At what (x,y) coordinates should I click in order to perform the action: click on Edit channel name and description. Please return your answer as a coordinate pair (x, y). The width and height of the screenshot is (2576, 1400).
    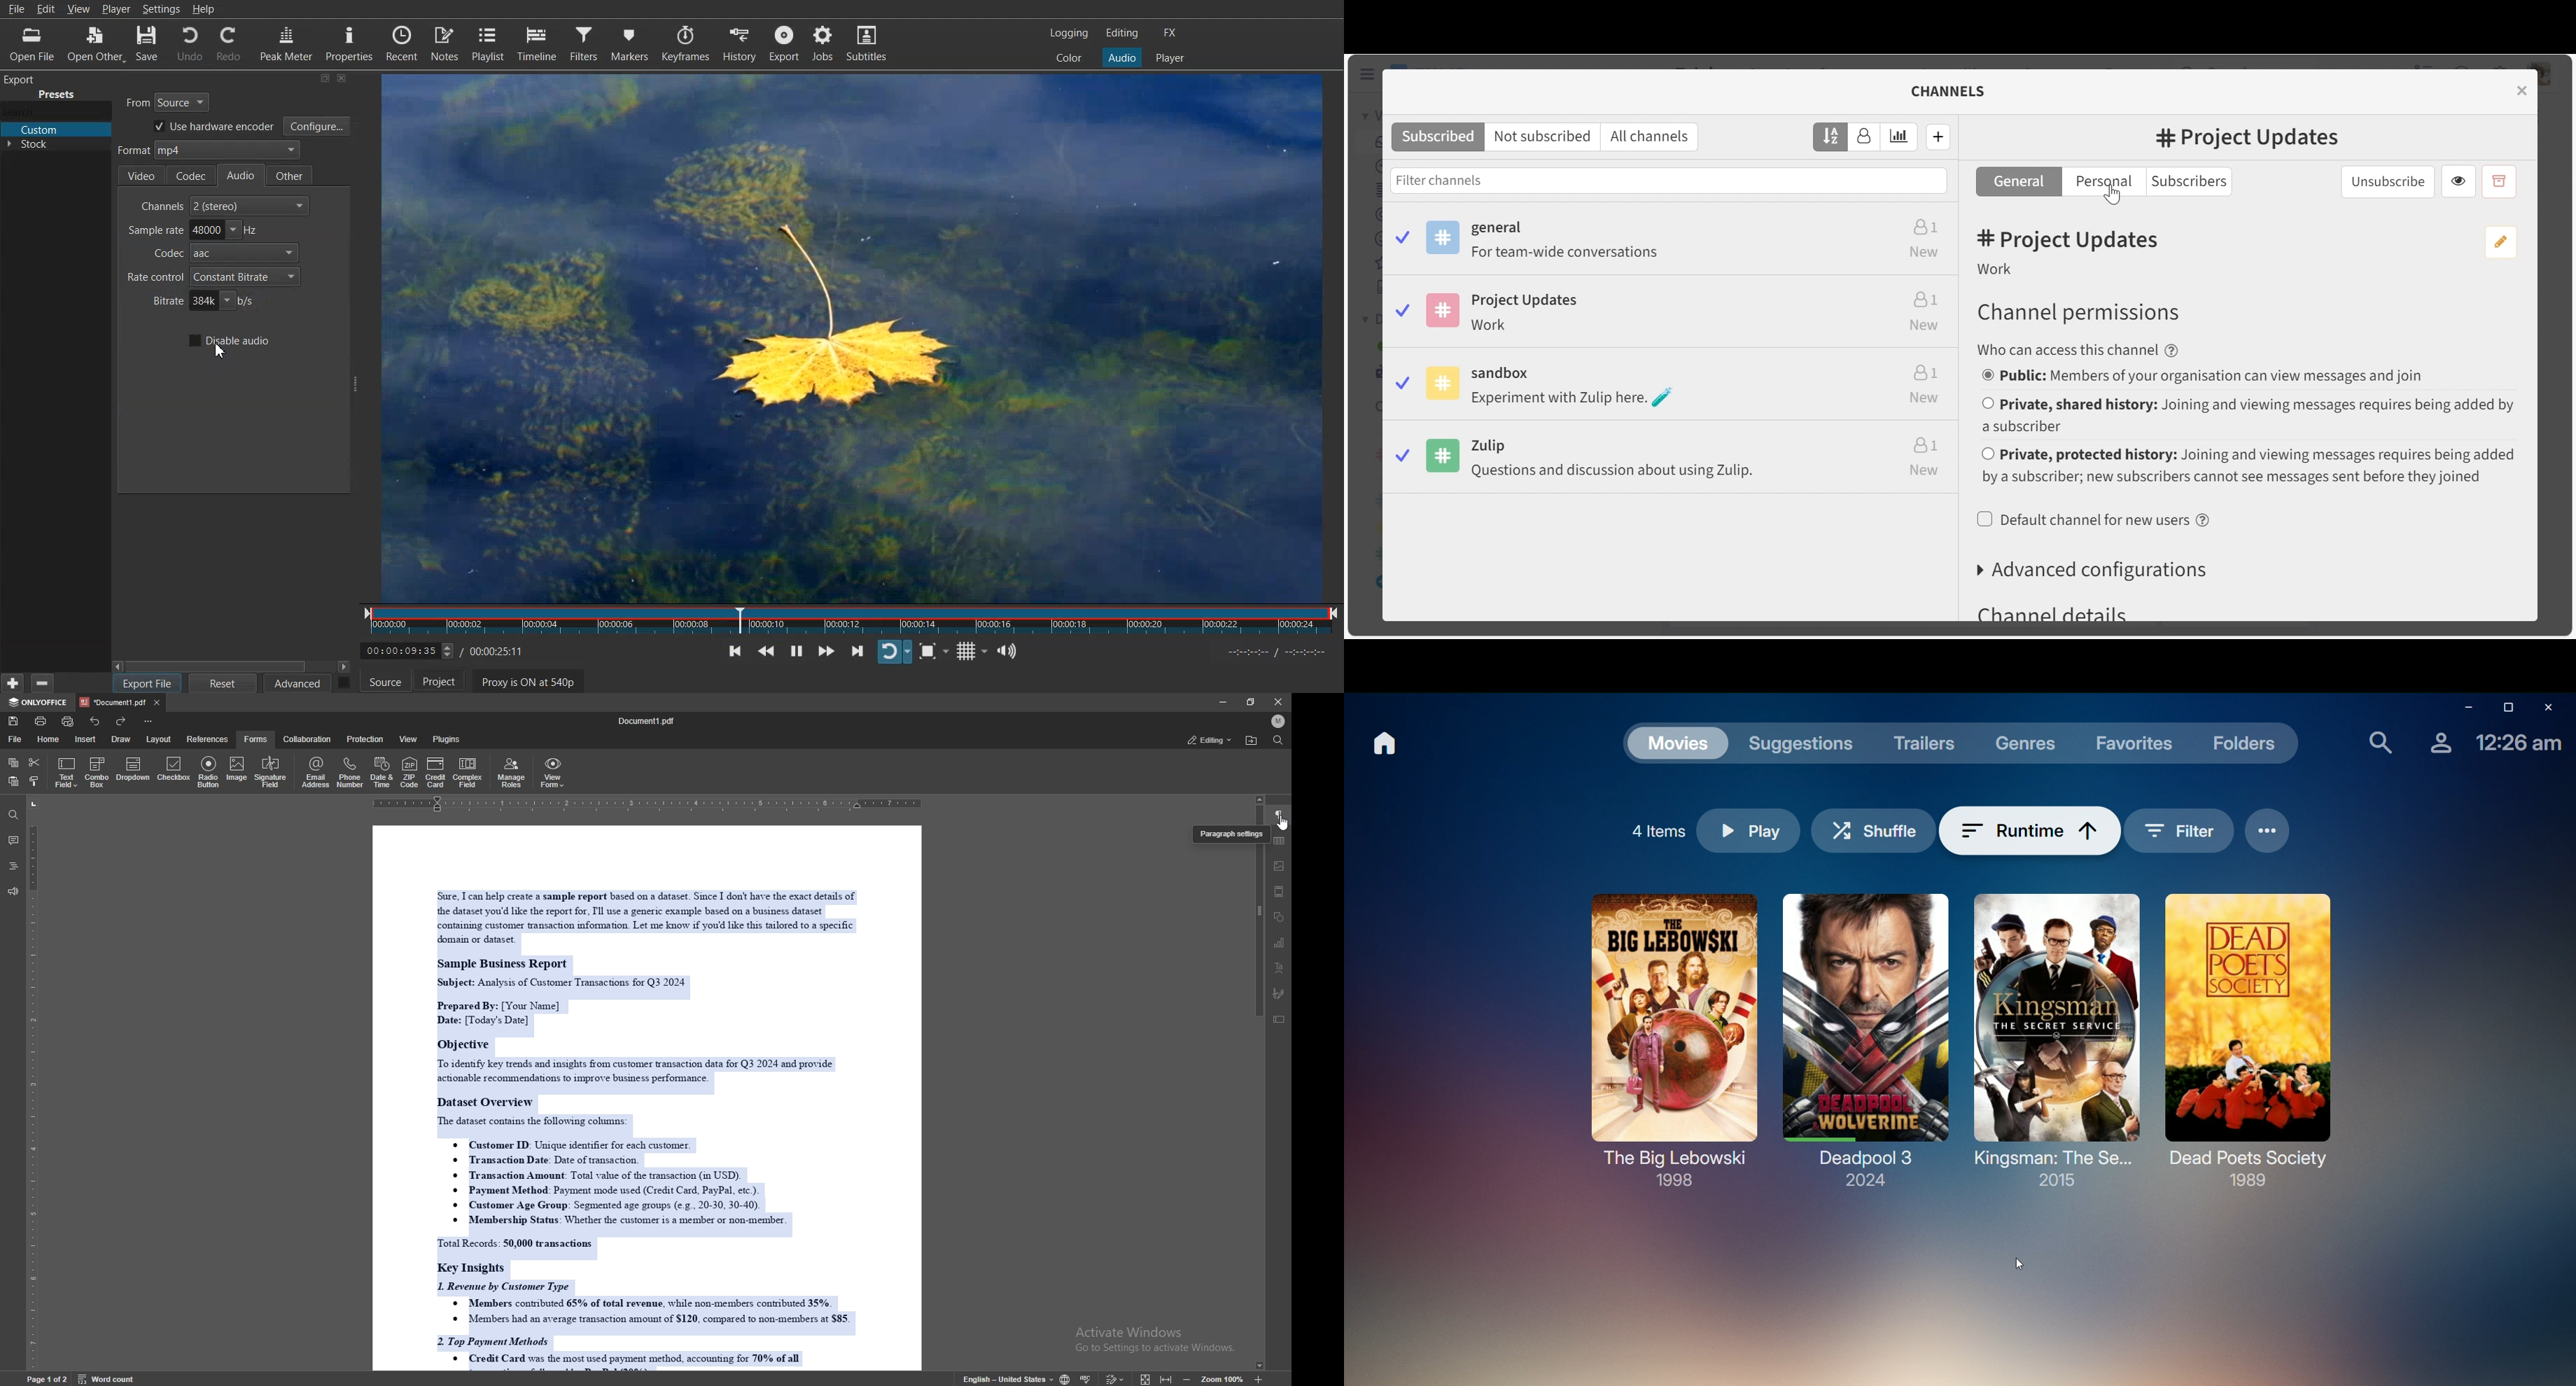
    Looking at the image, I should click on (2497, 243).